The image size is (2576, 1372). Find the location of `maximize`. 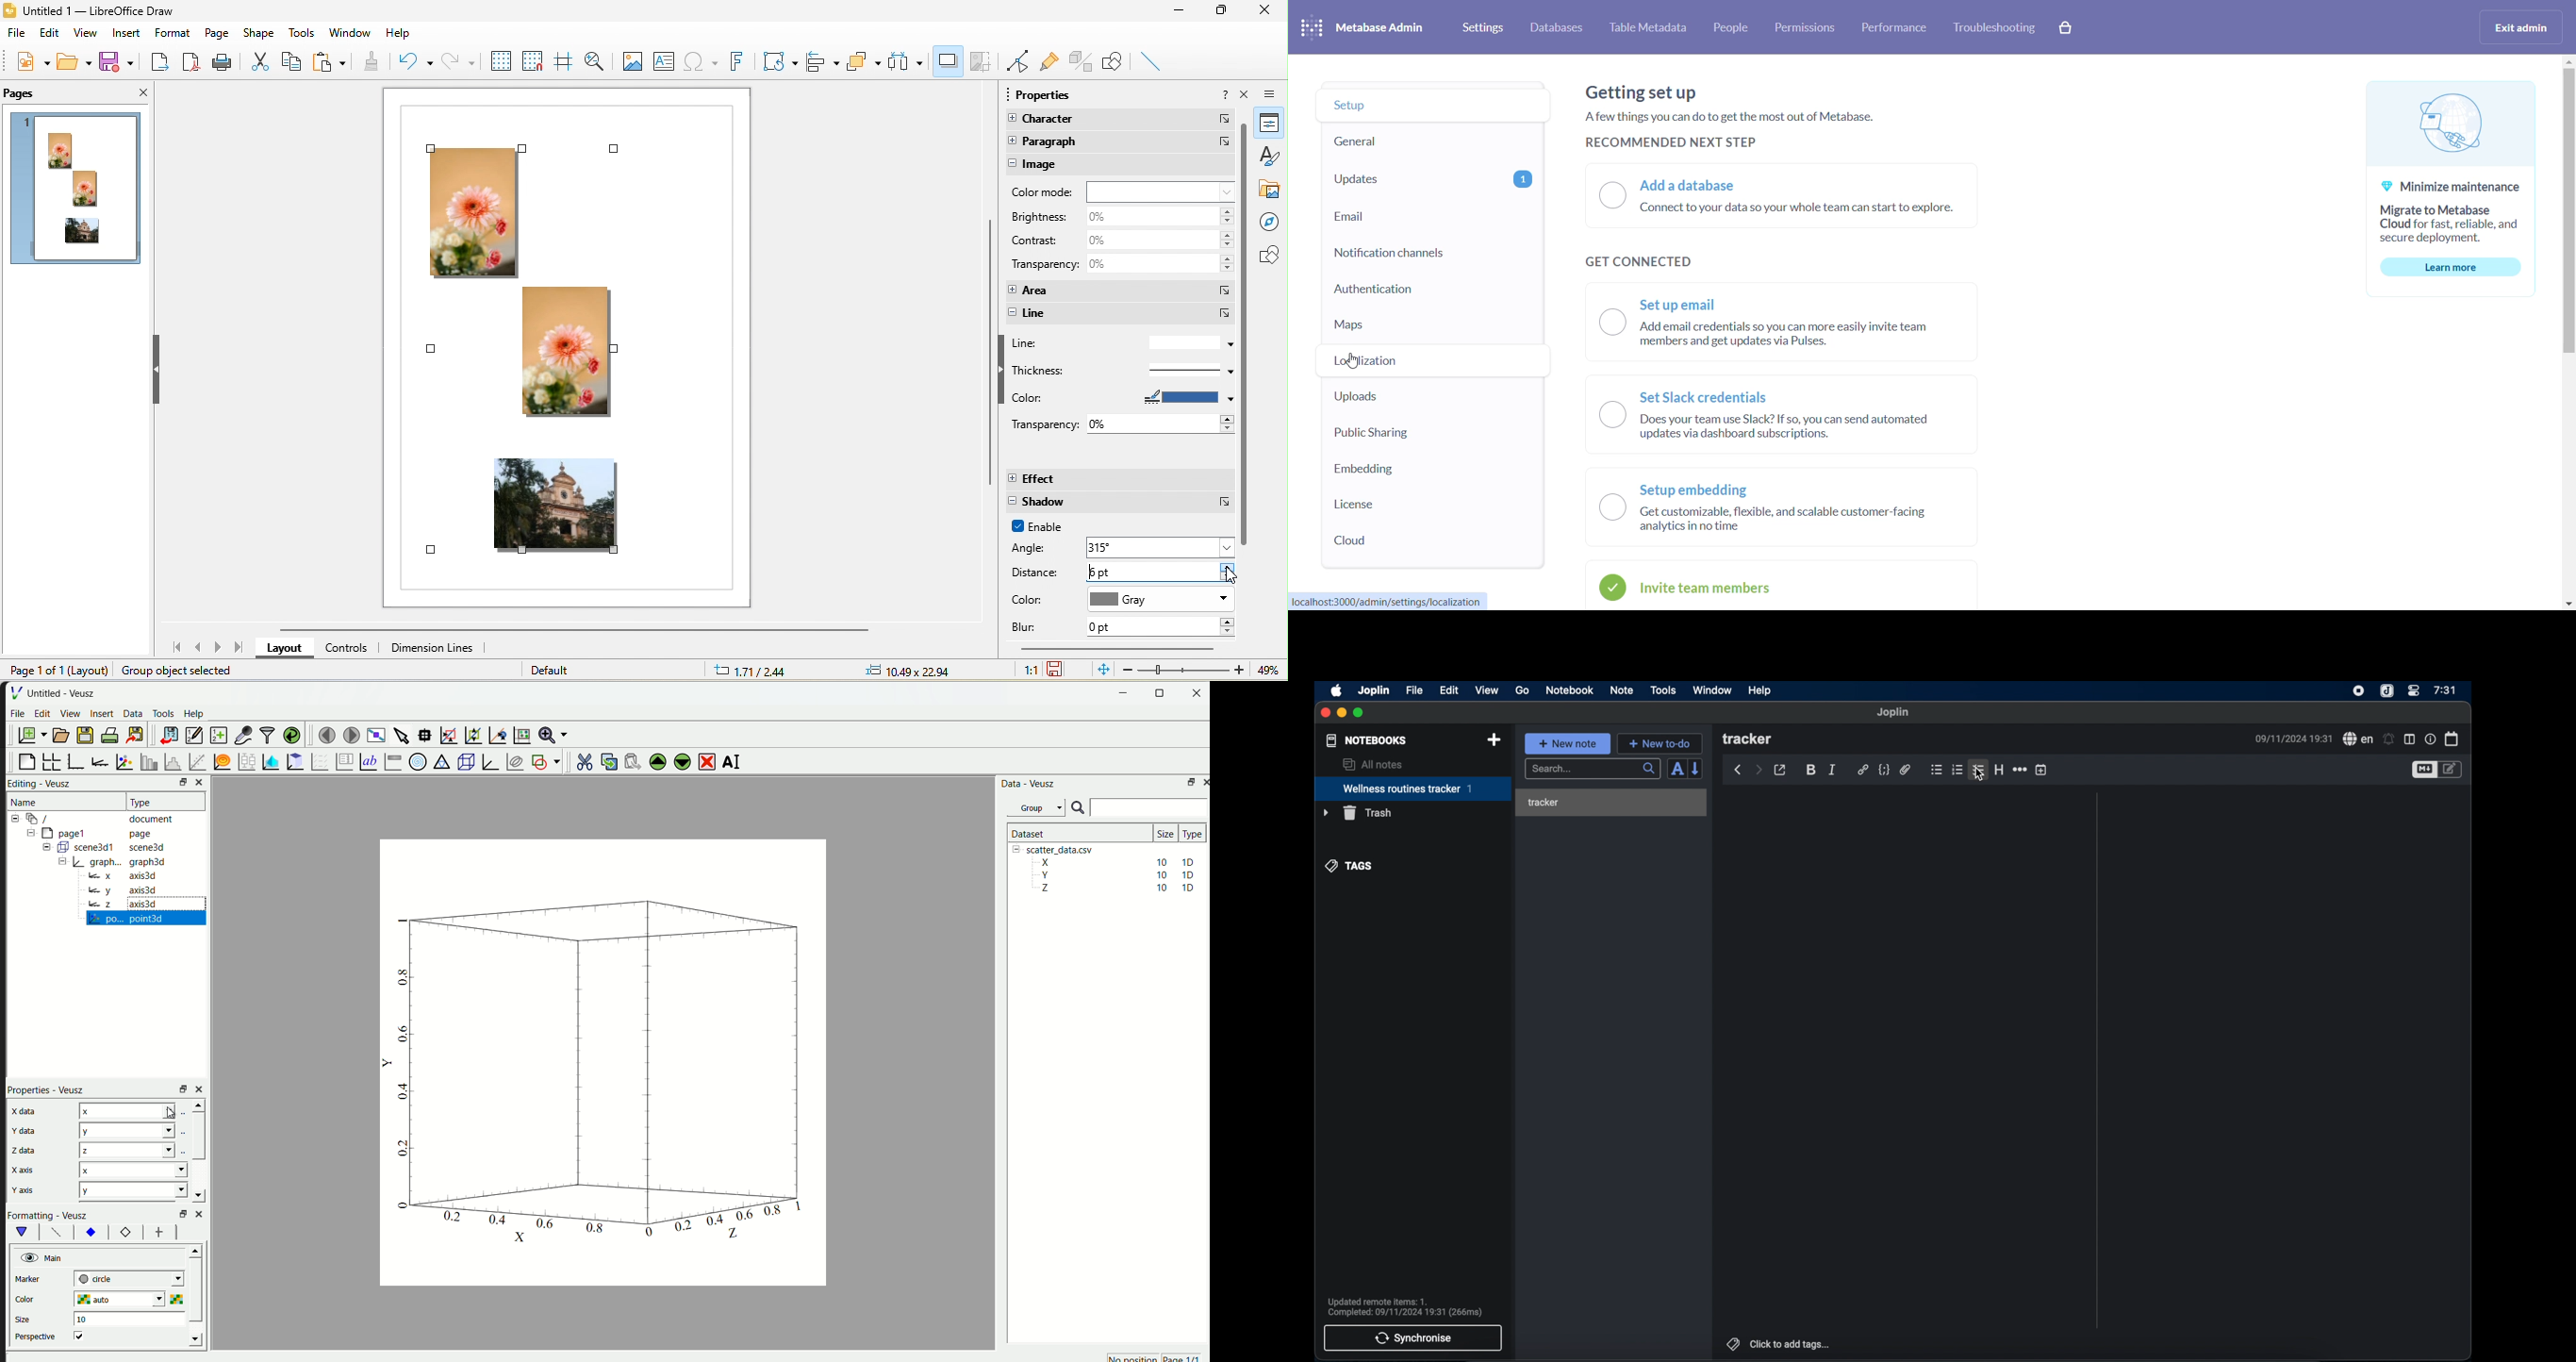

maximize is located at coordinates (1359, 713).